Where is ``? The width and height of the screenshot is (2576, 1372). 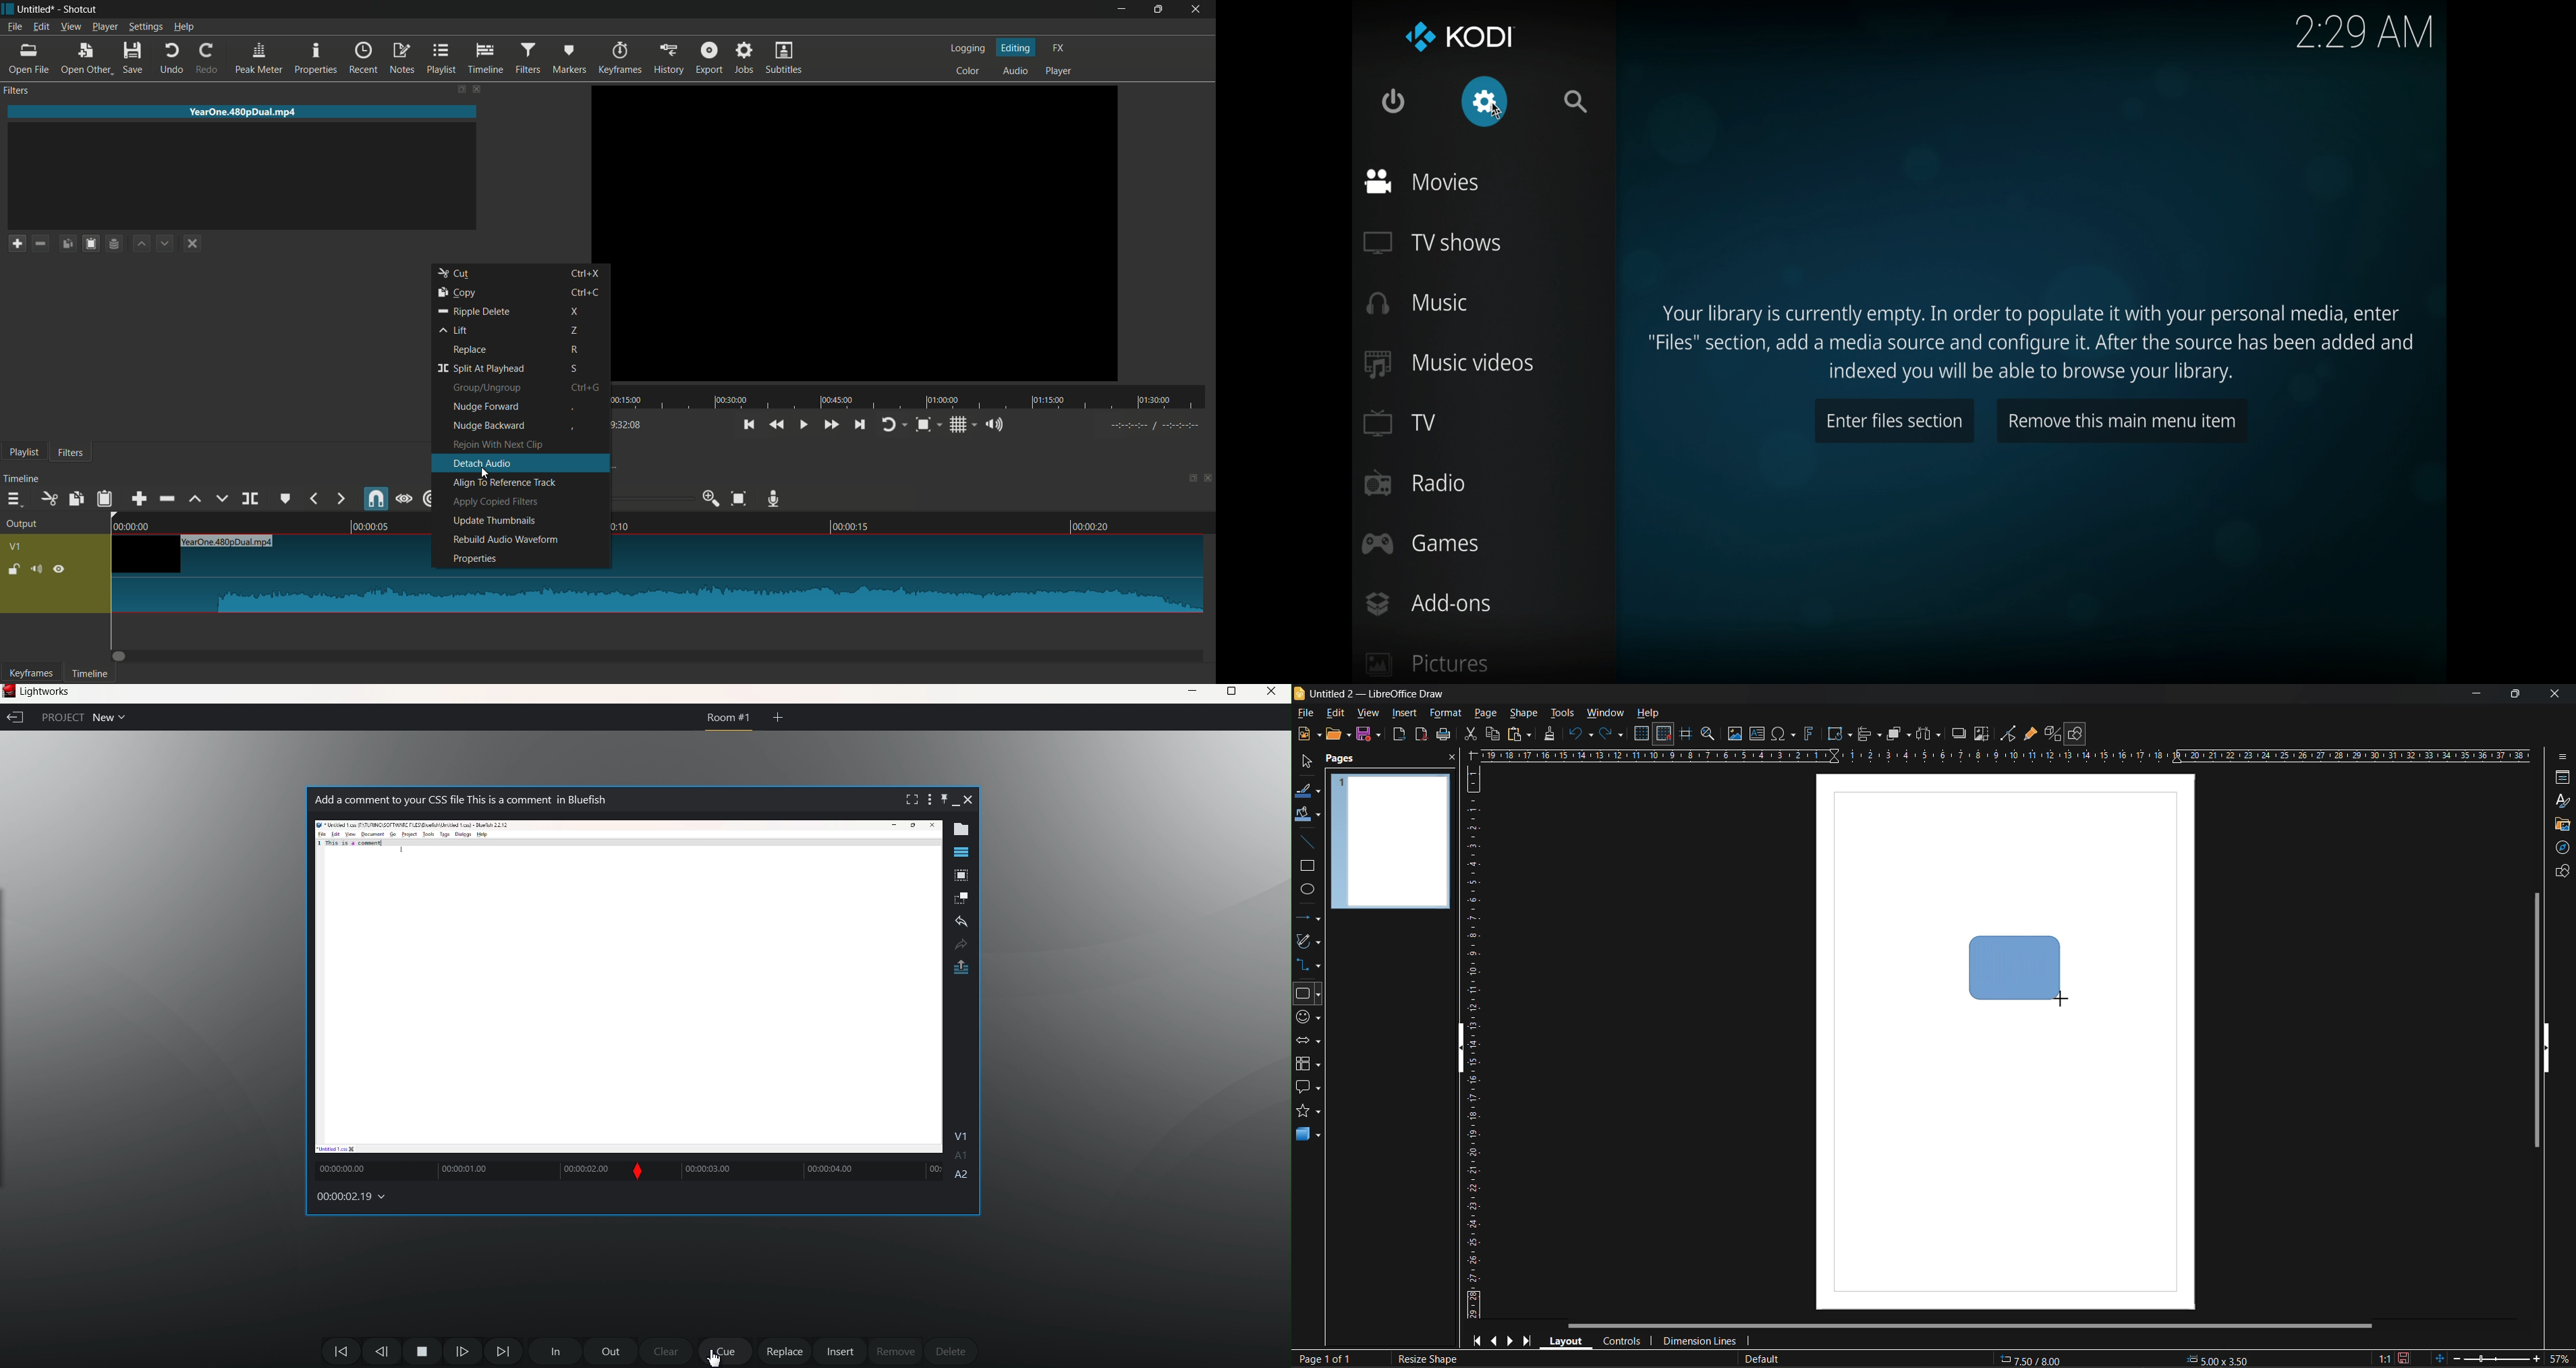
 is located at coordinates (573, 428).